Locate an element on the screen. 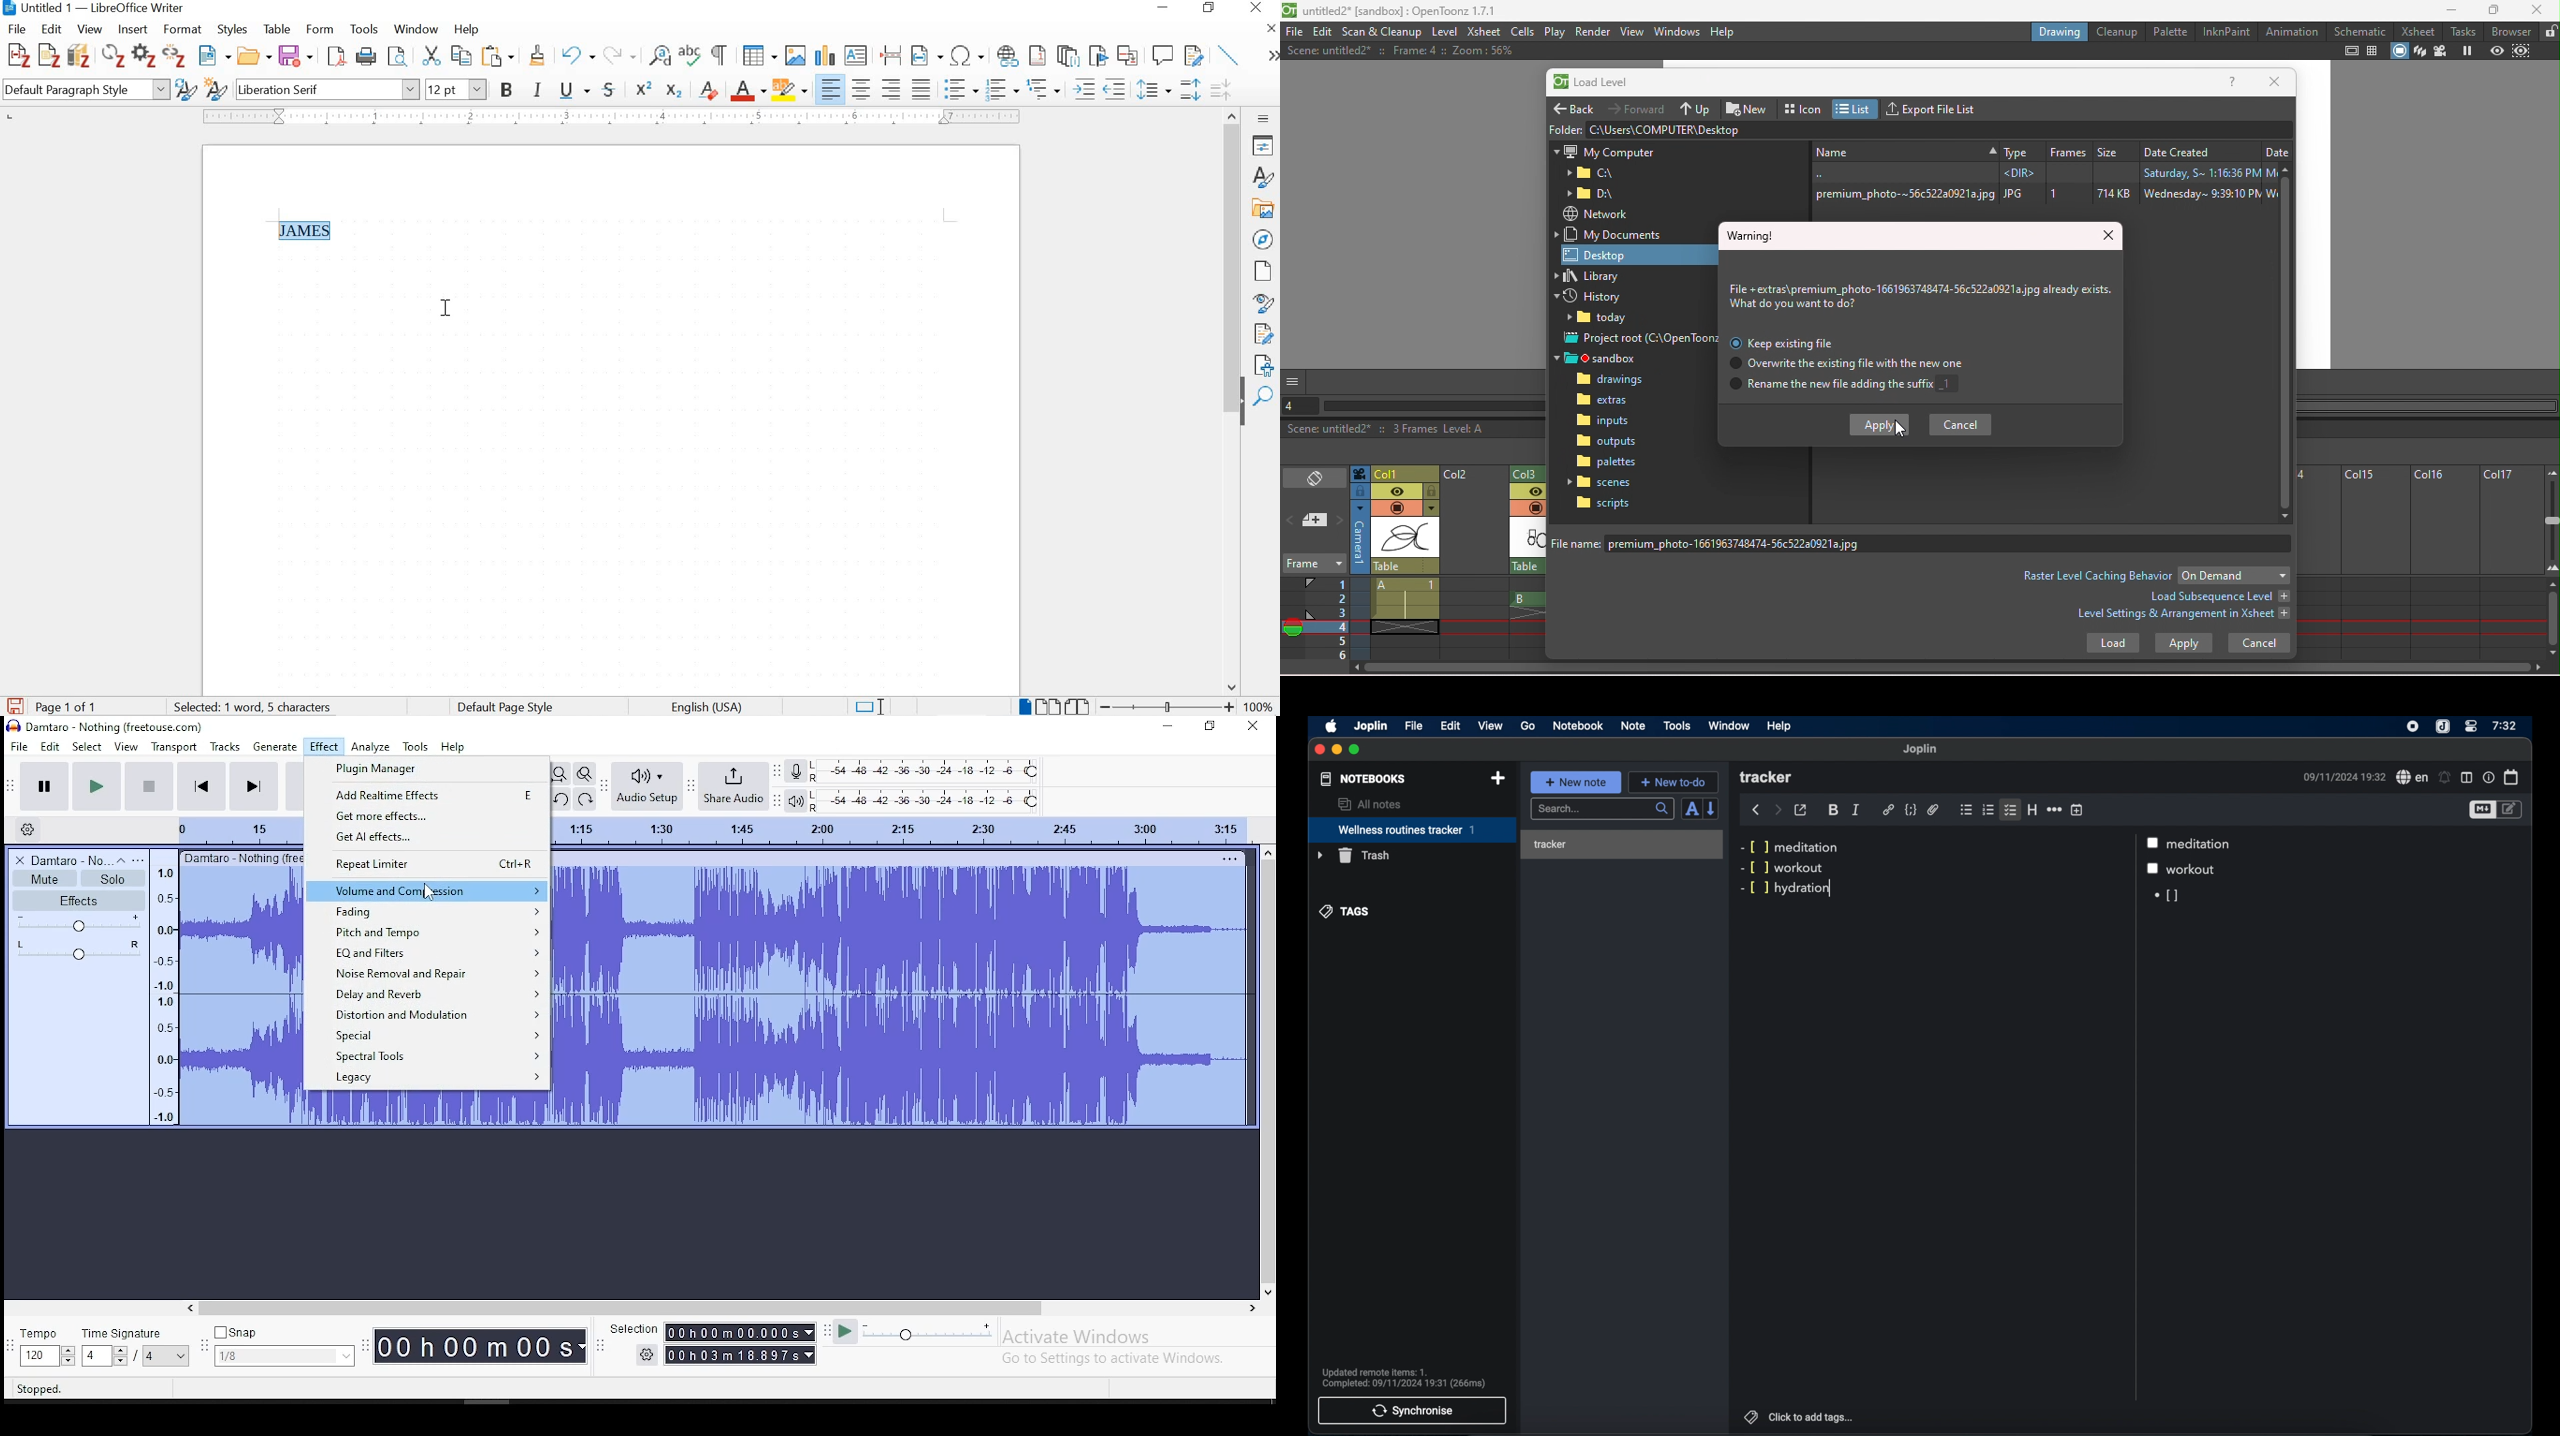 This screenshot has width=2576, height=1456. tools is located at coordinates (1677, 726).